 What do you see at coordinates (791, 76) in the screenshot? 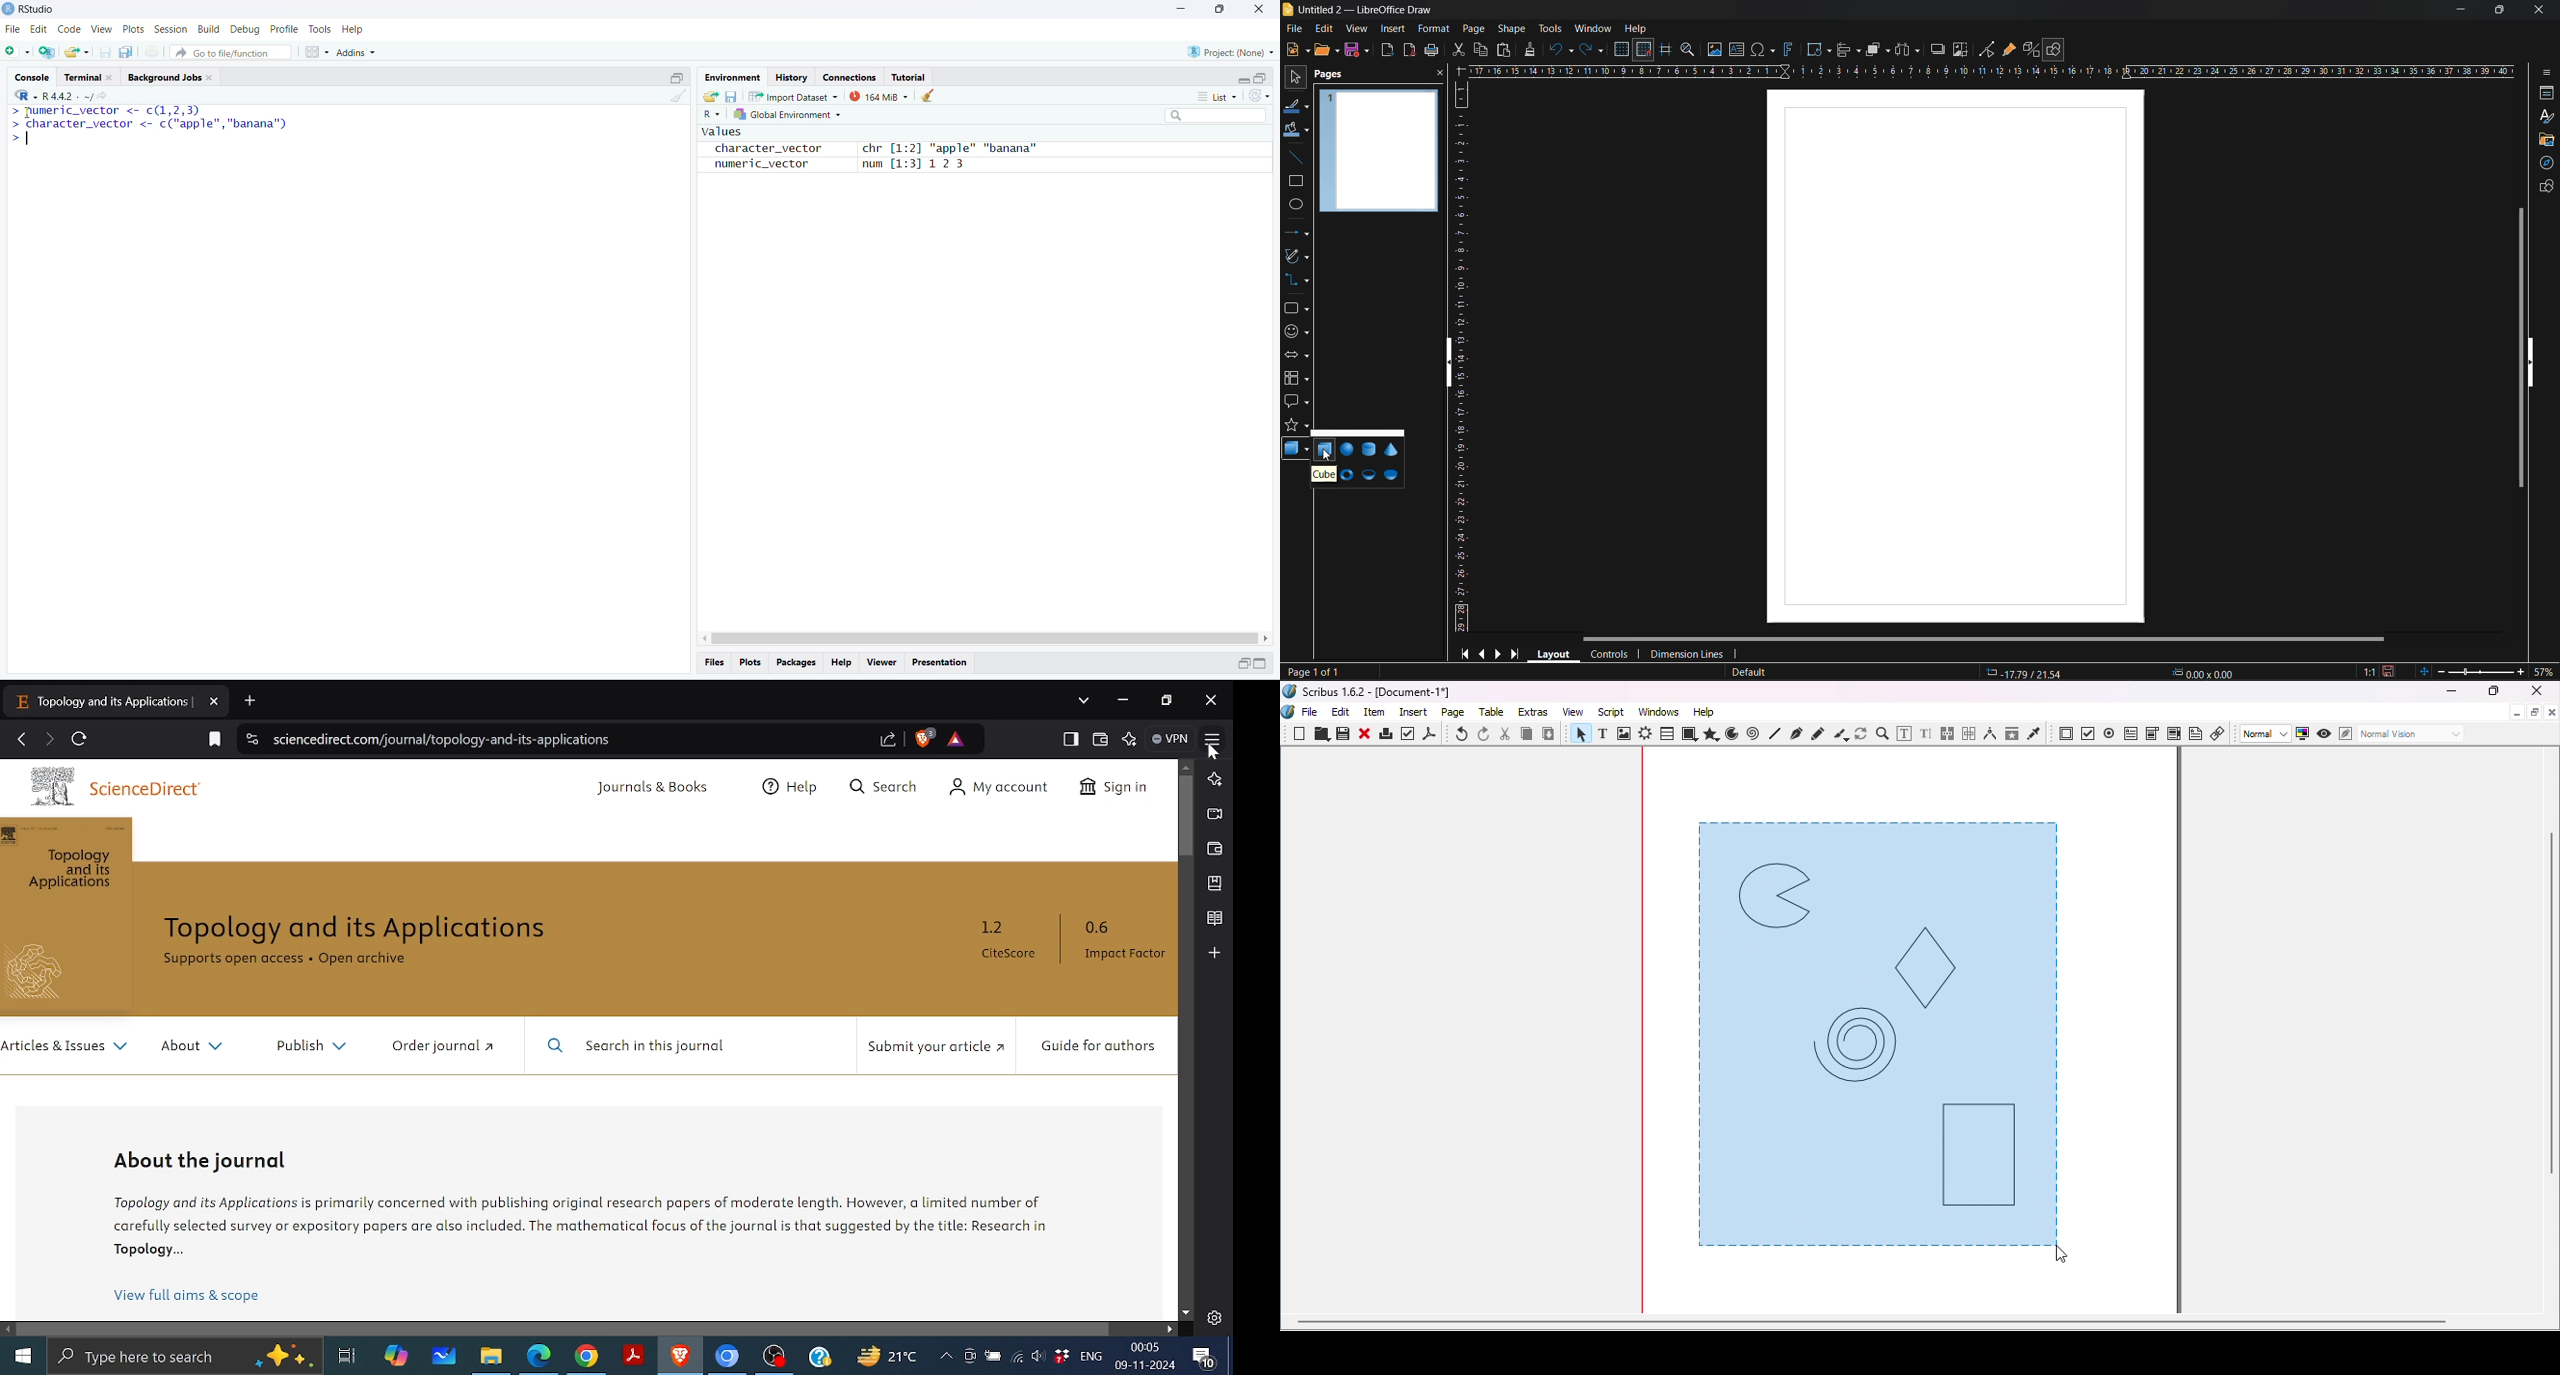
I see `History` at bounding box center [791, 76].